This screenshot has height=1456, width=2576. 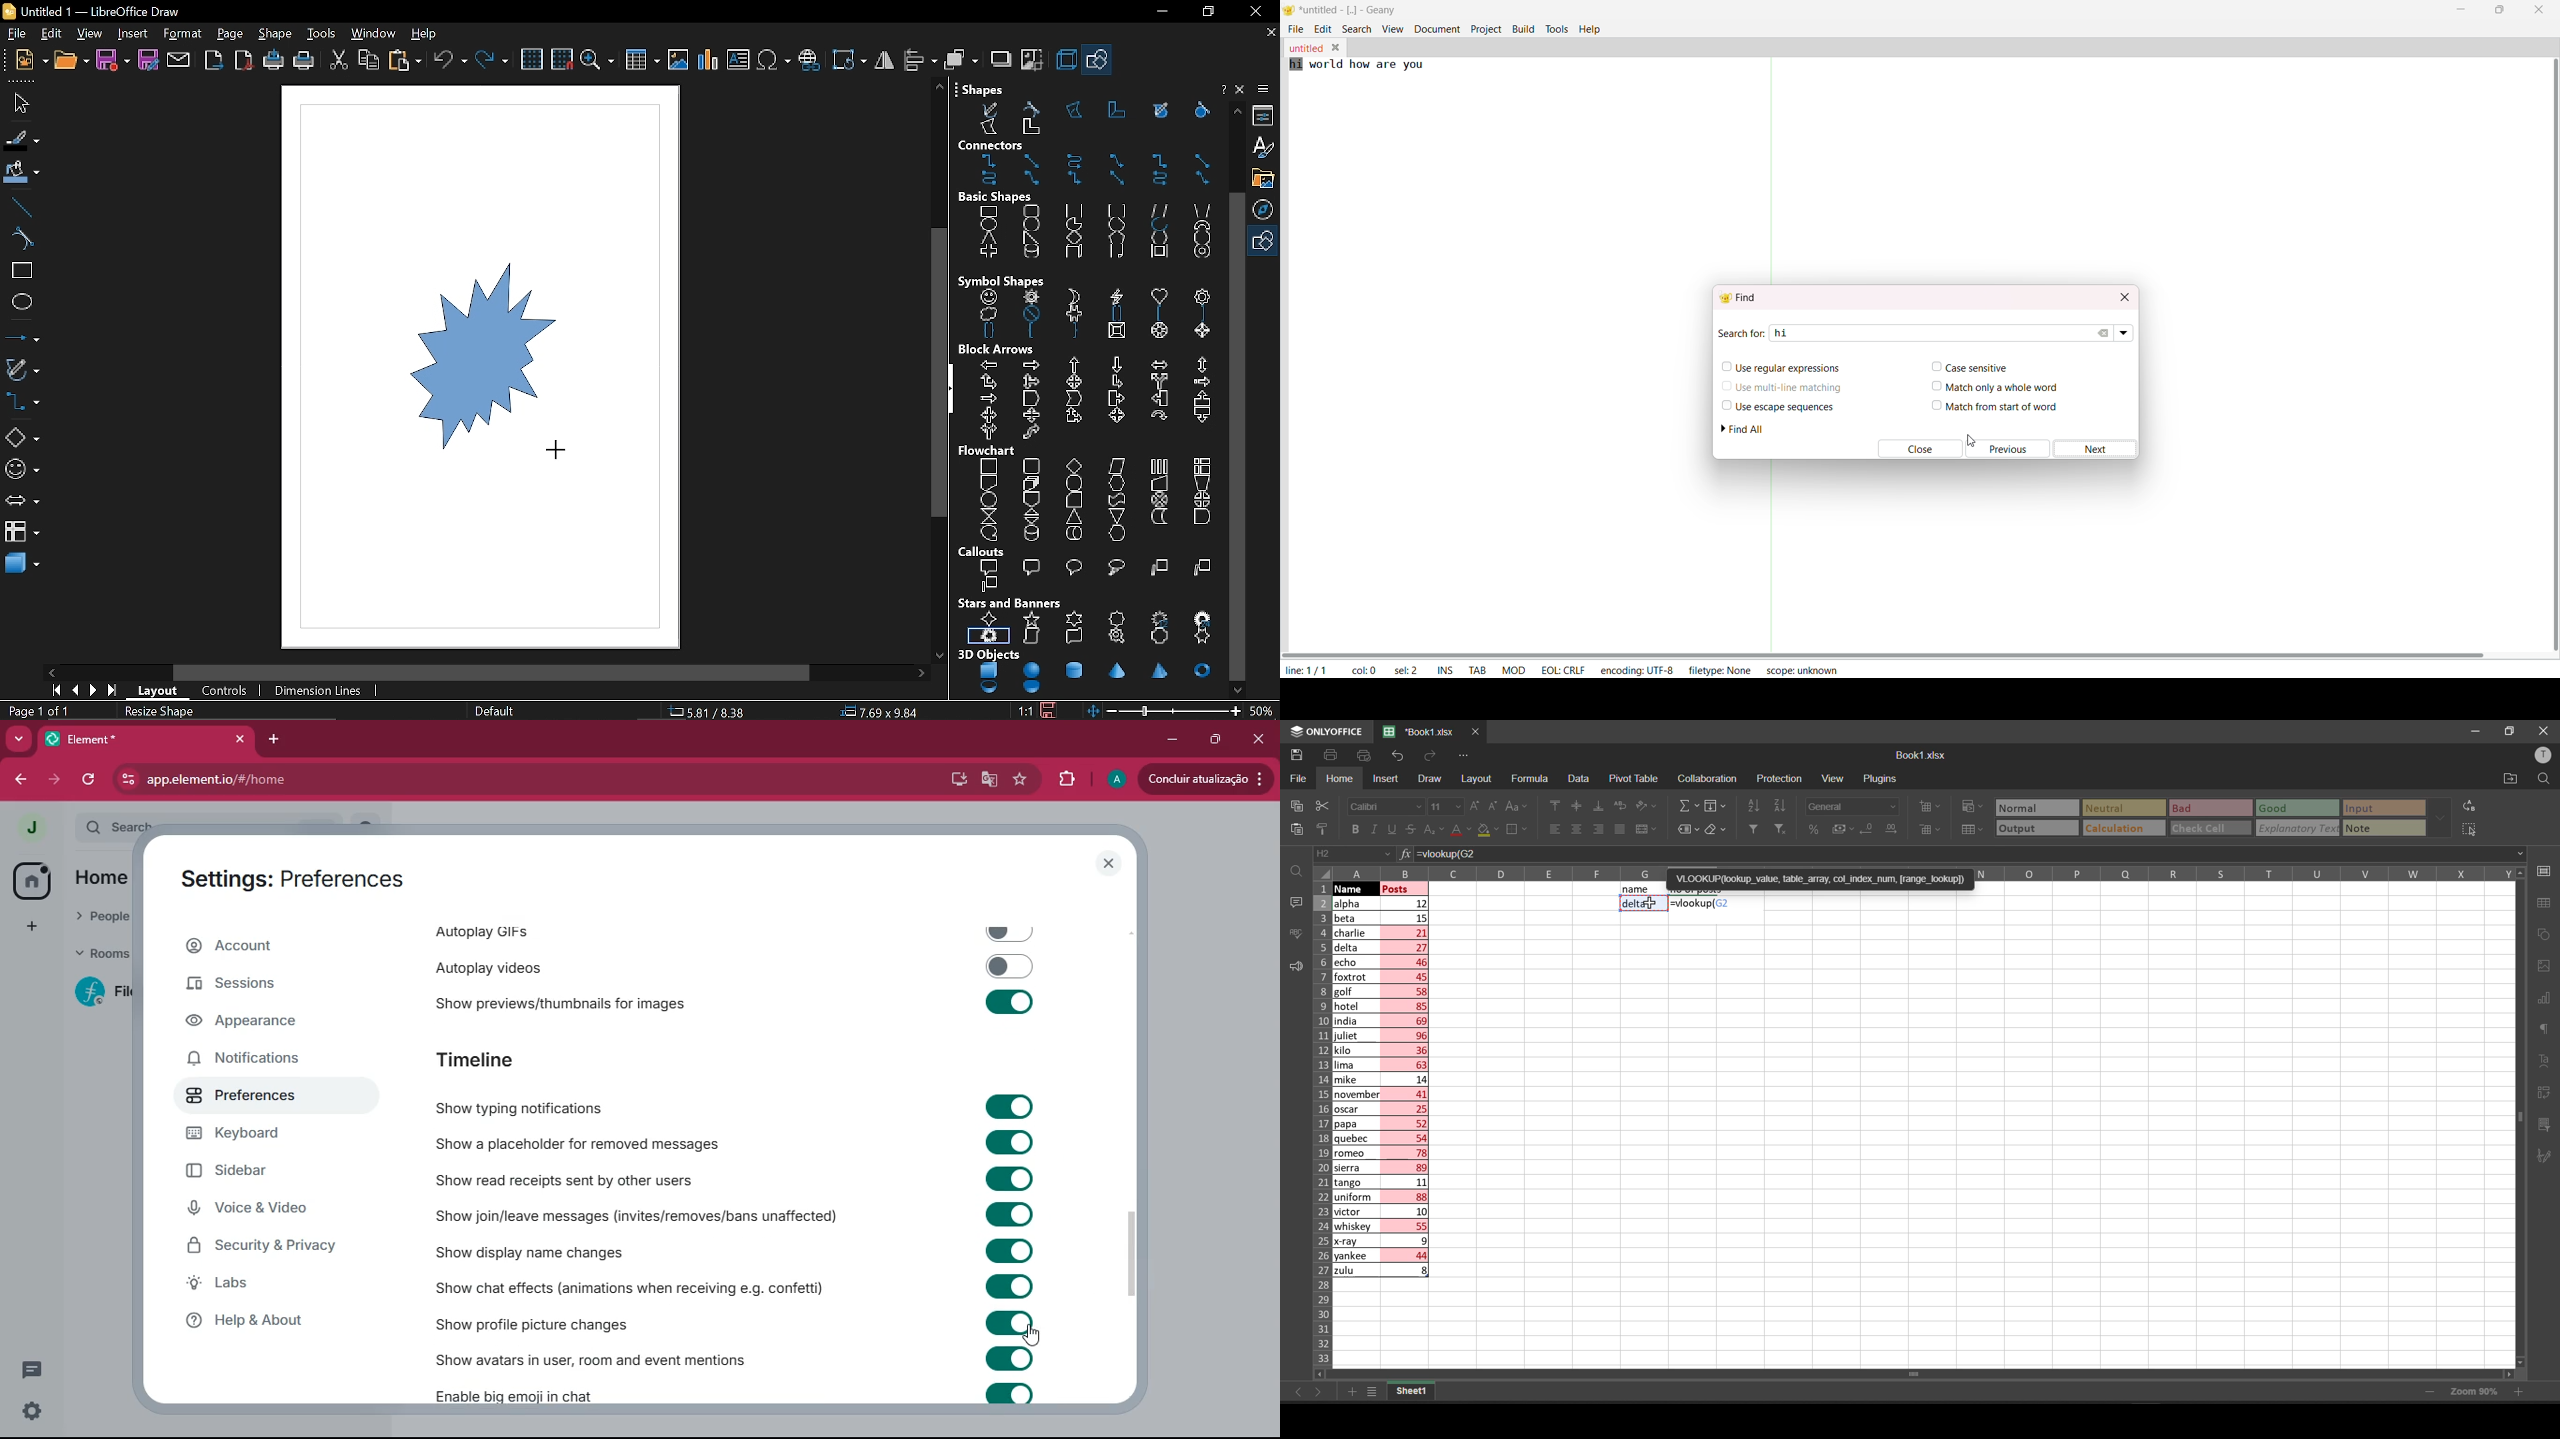 I want to click on scroll left, so click(x=1328, y=1374).